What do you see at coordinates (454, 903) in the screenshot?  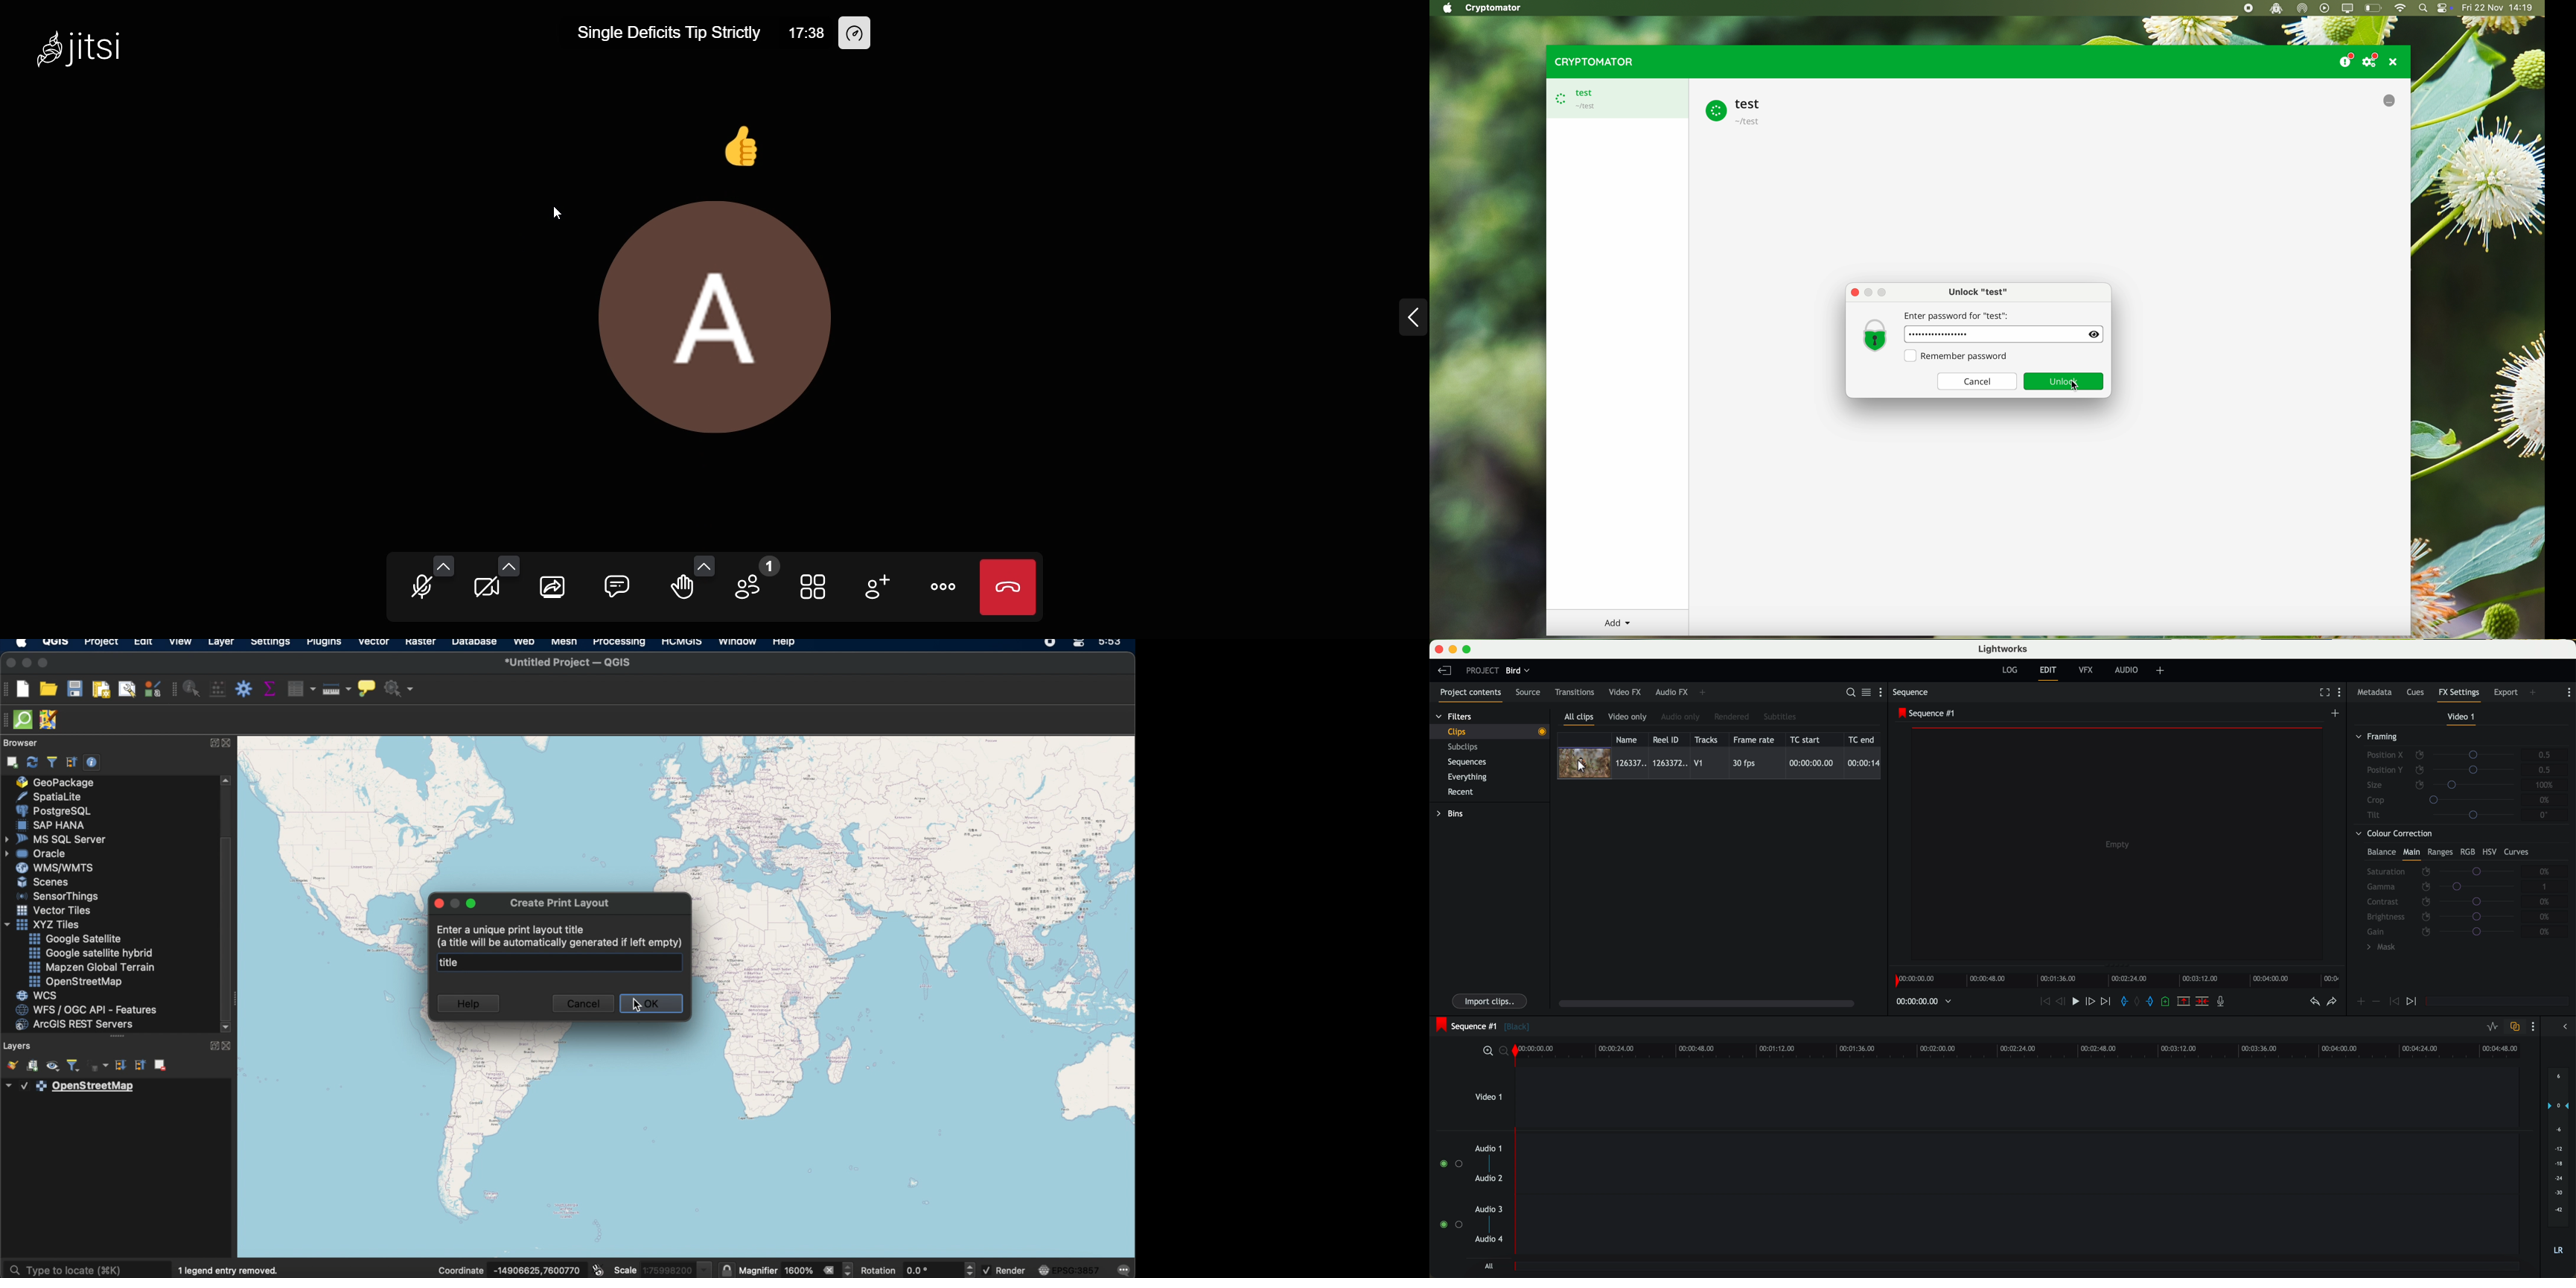 I see `inactive minimize button` at bounding box center [454, 903].